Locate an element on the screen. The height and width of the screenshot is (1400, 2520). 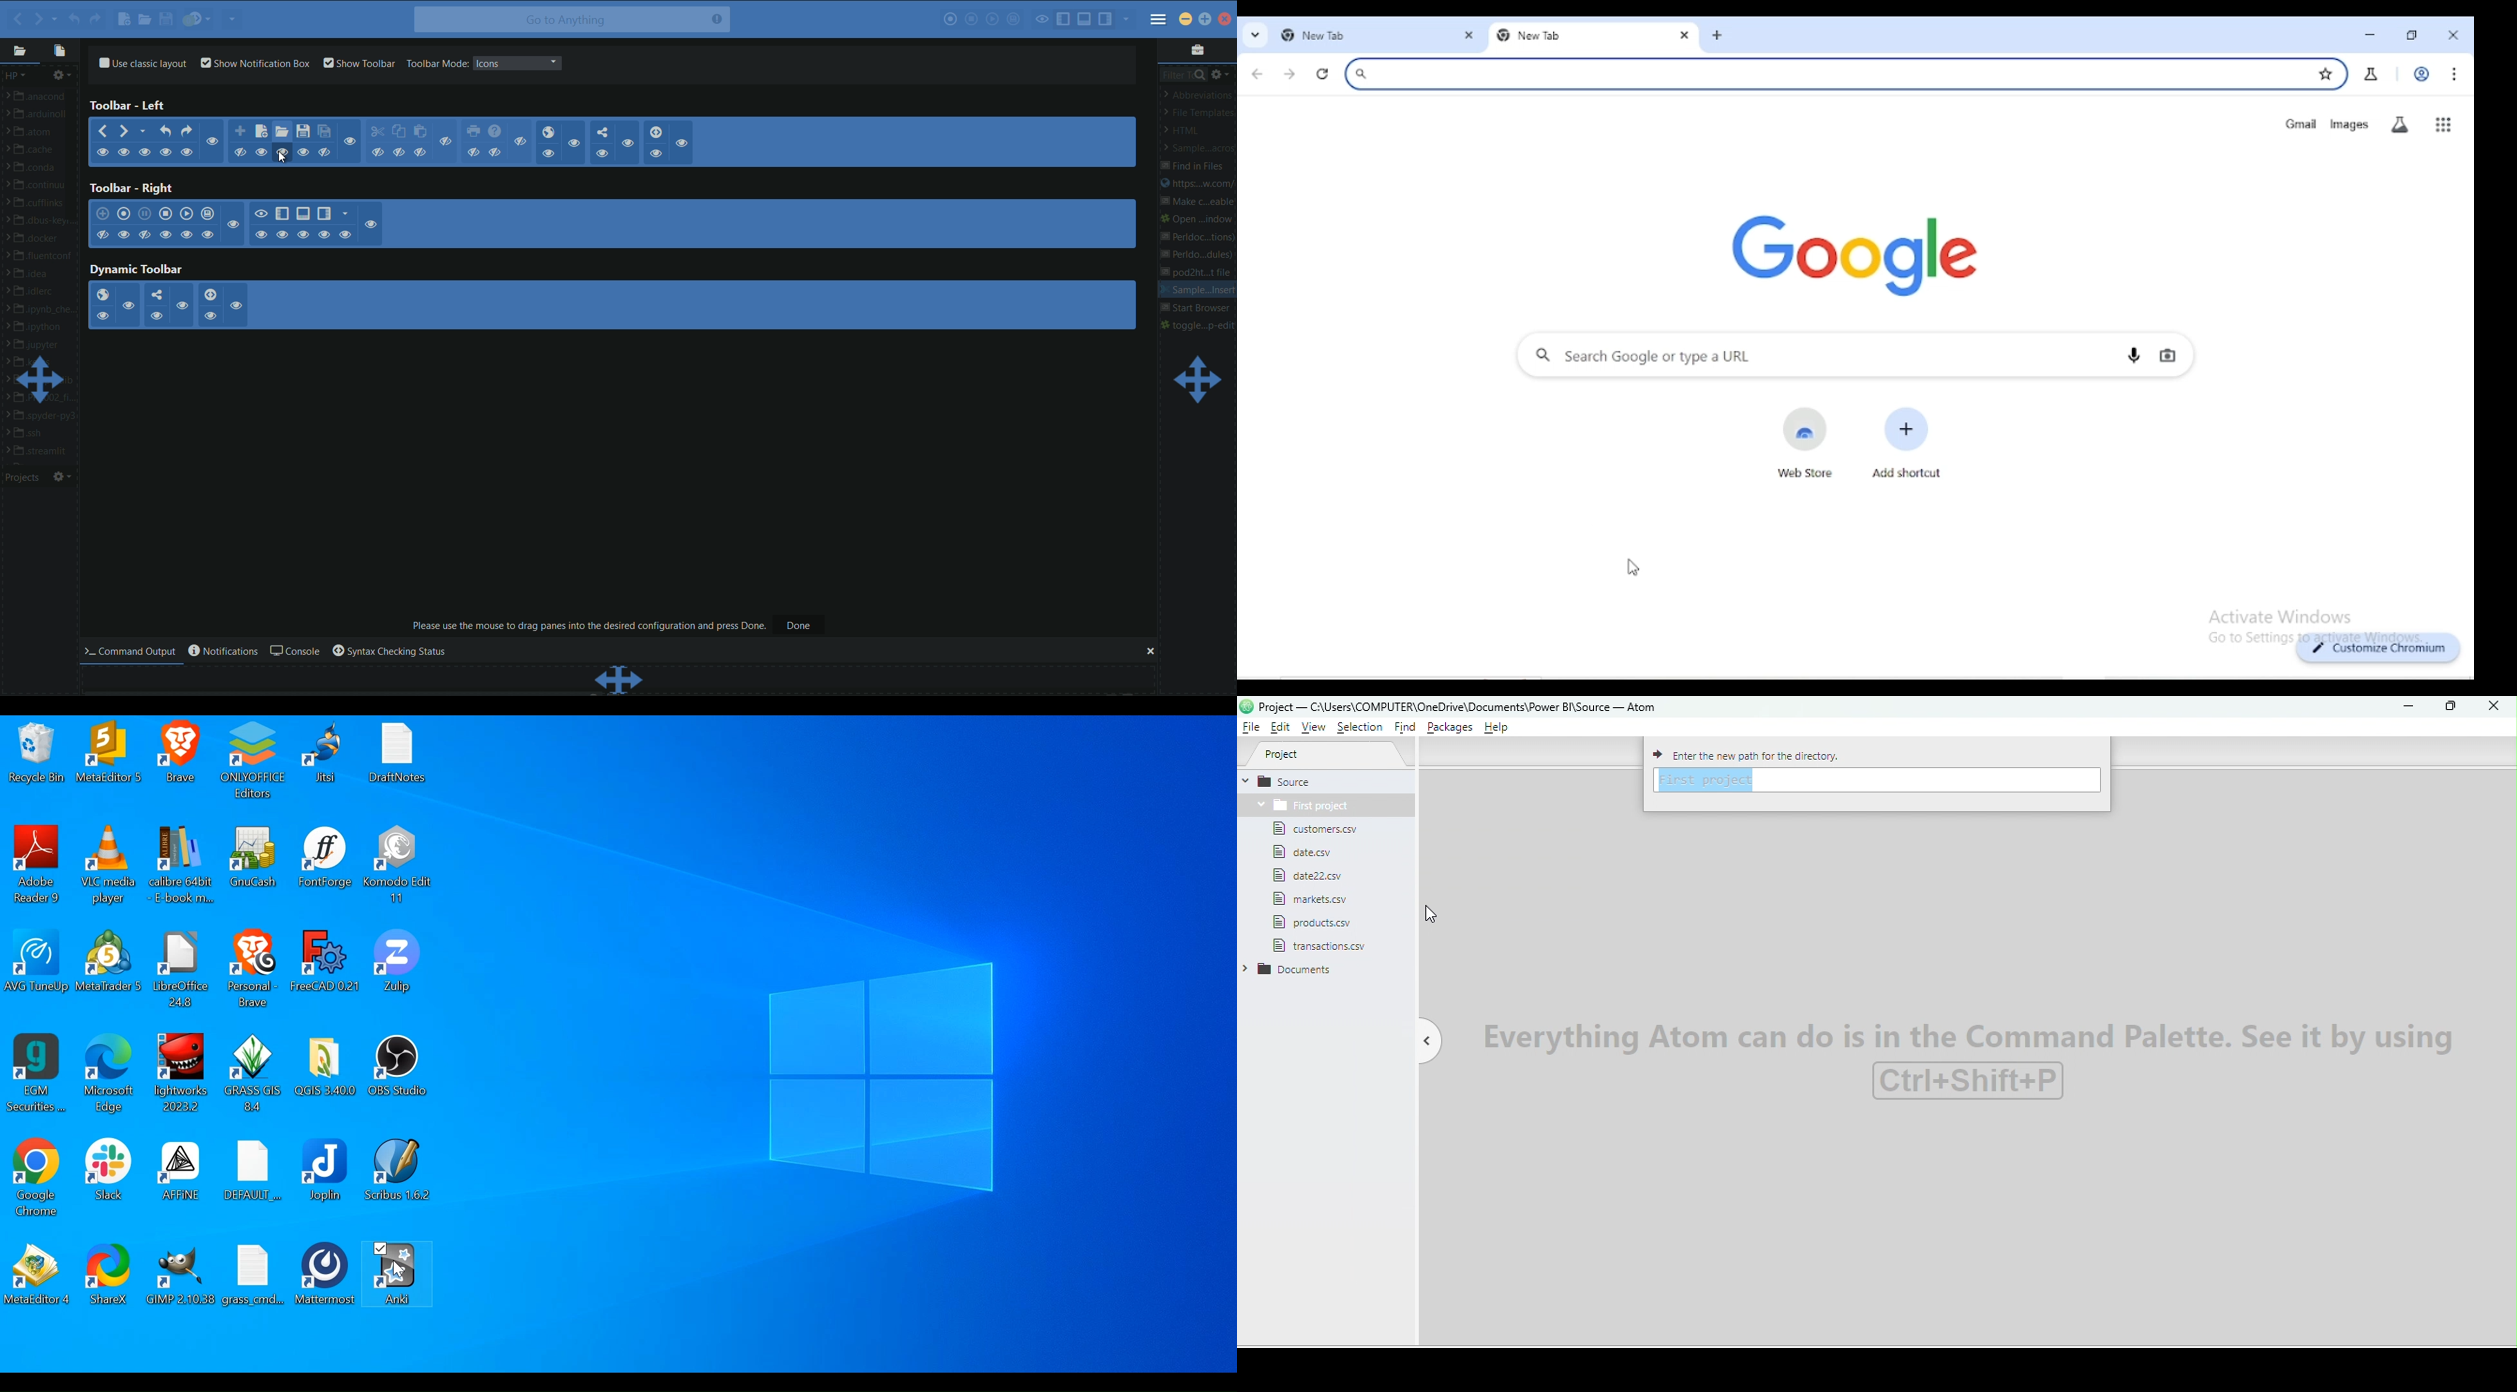
Scribus Desktop icon is located at coordinates (398, 1172).